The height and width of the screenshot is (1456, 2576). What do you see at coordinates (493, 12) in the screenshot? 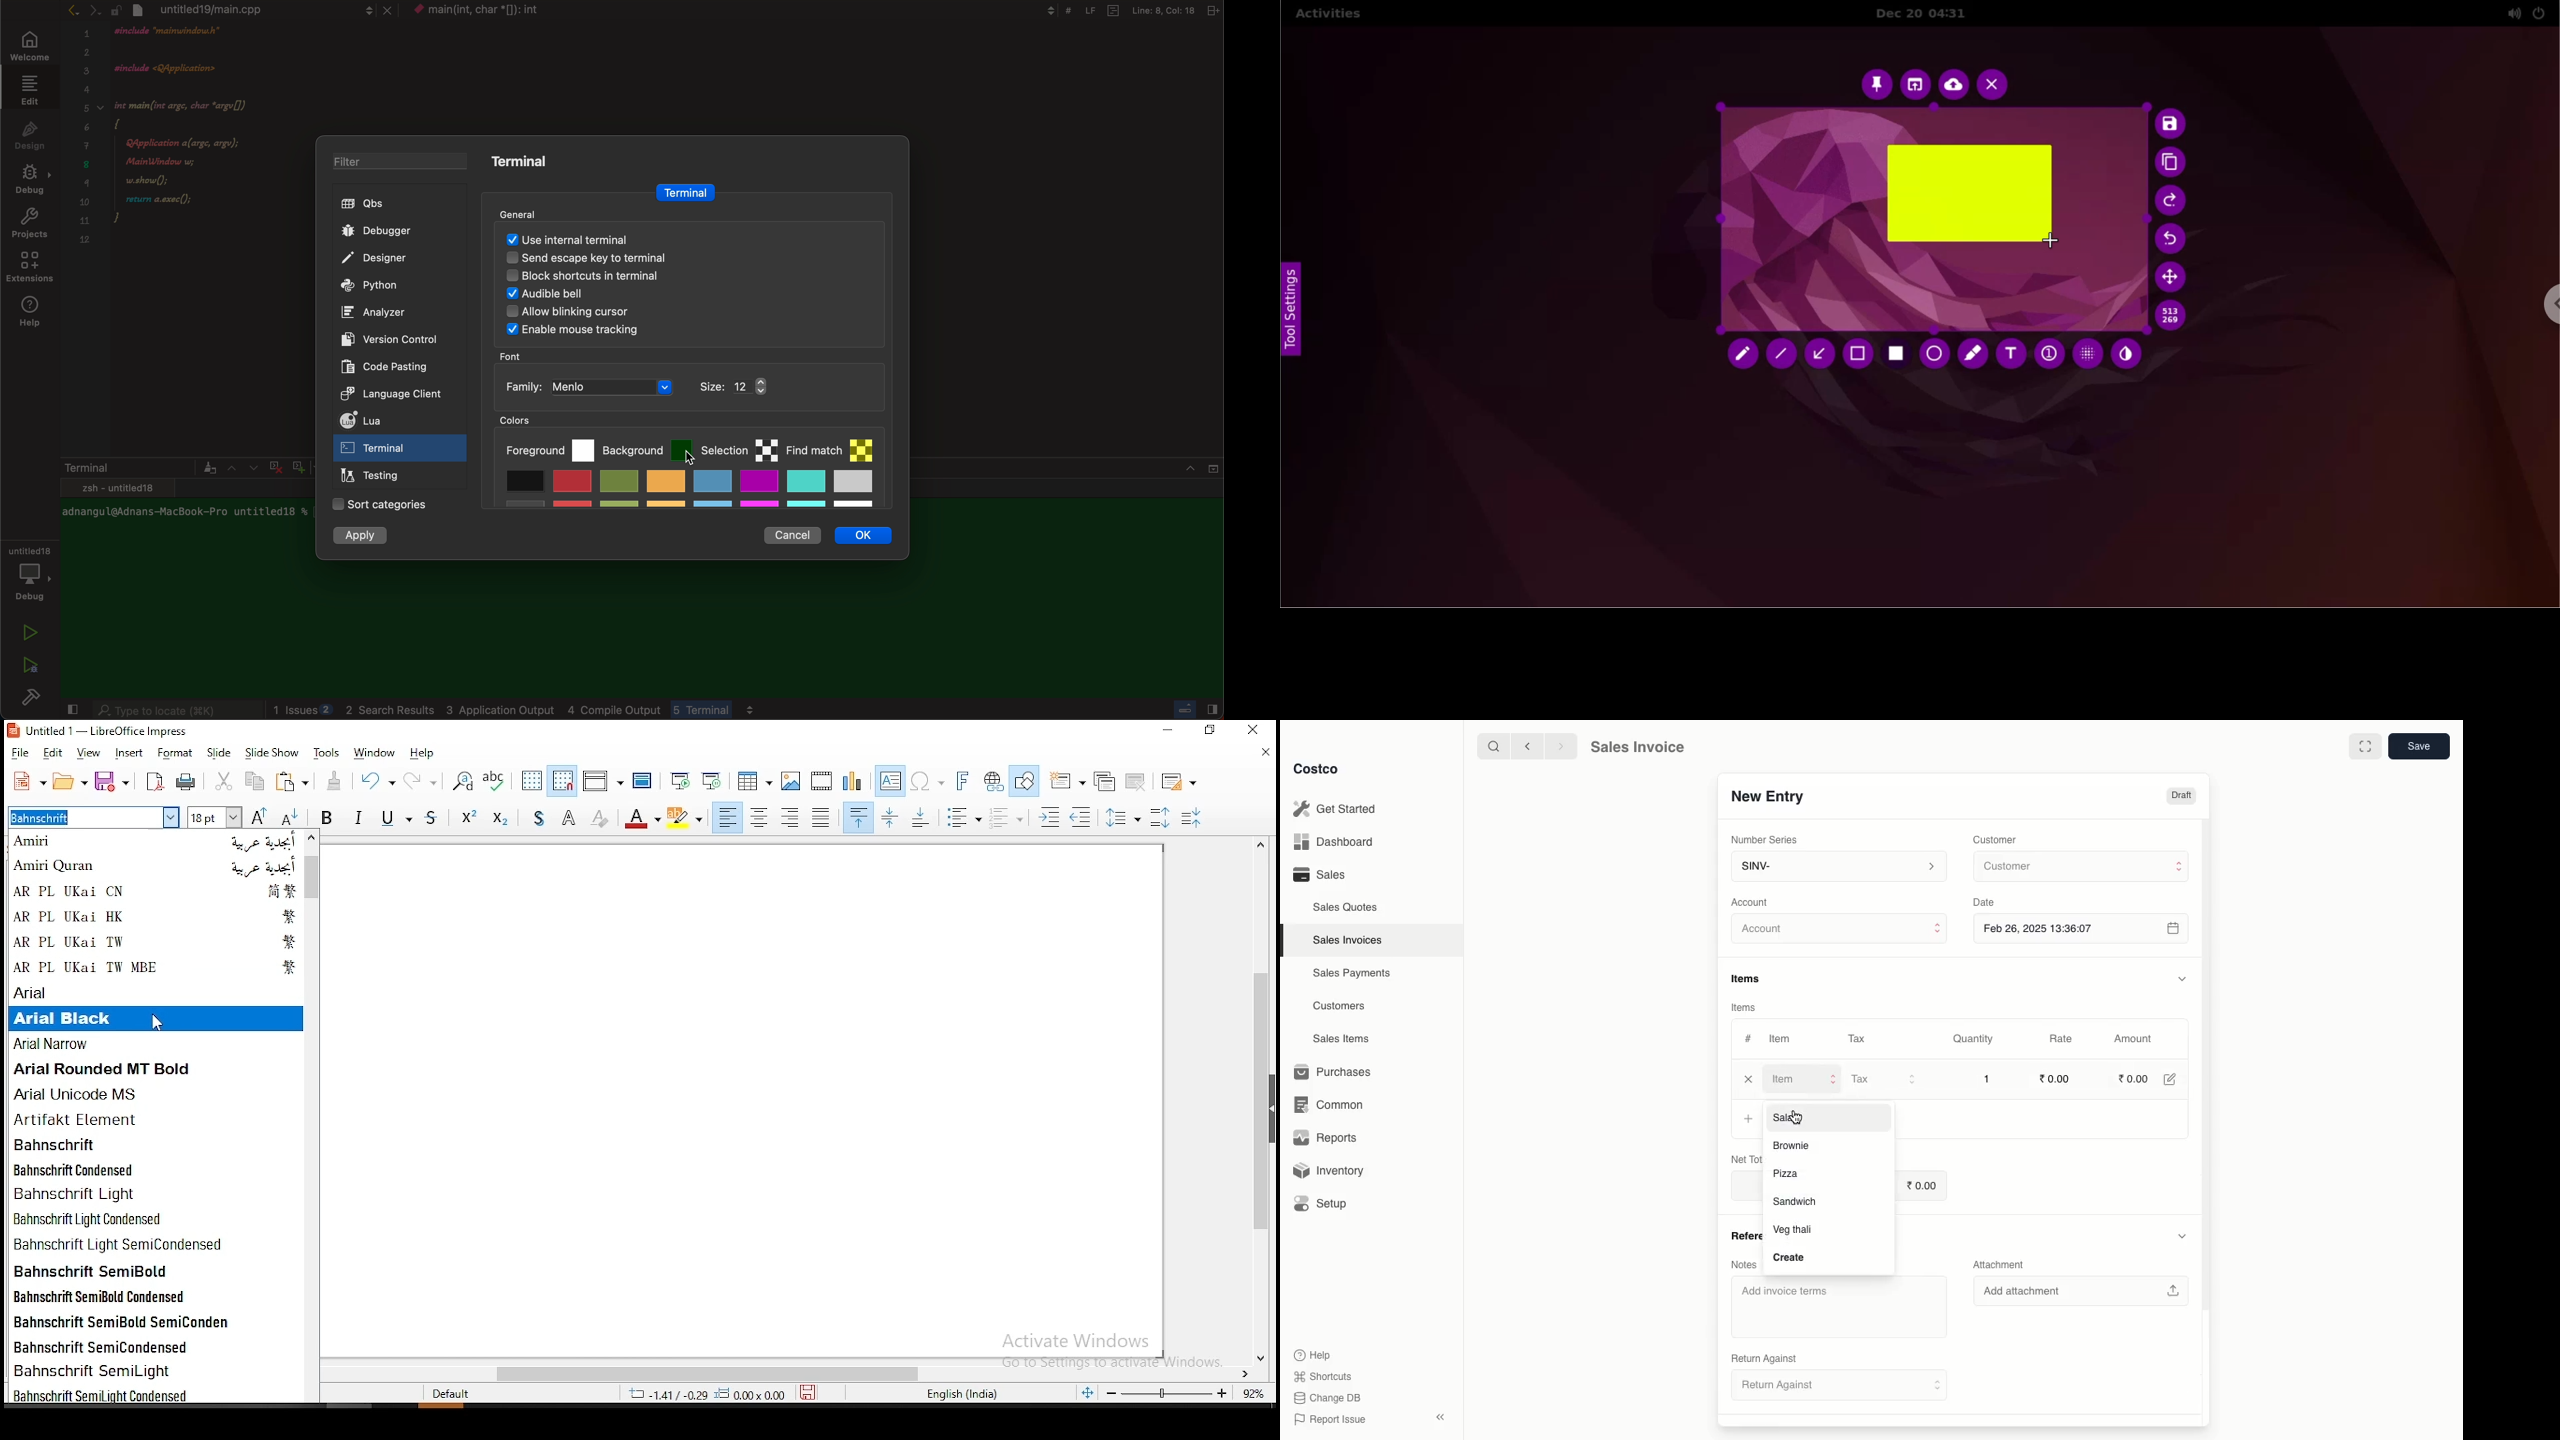
I see `file name` at bounding box center [493, 12].